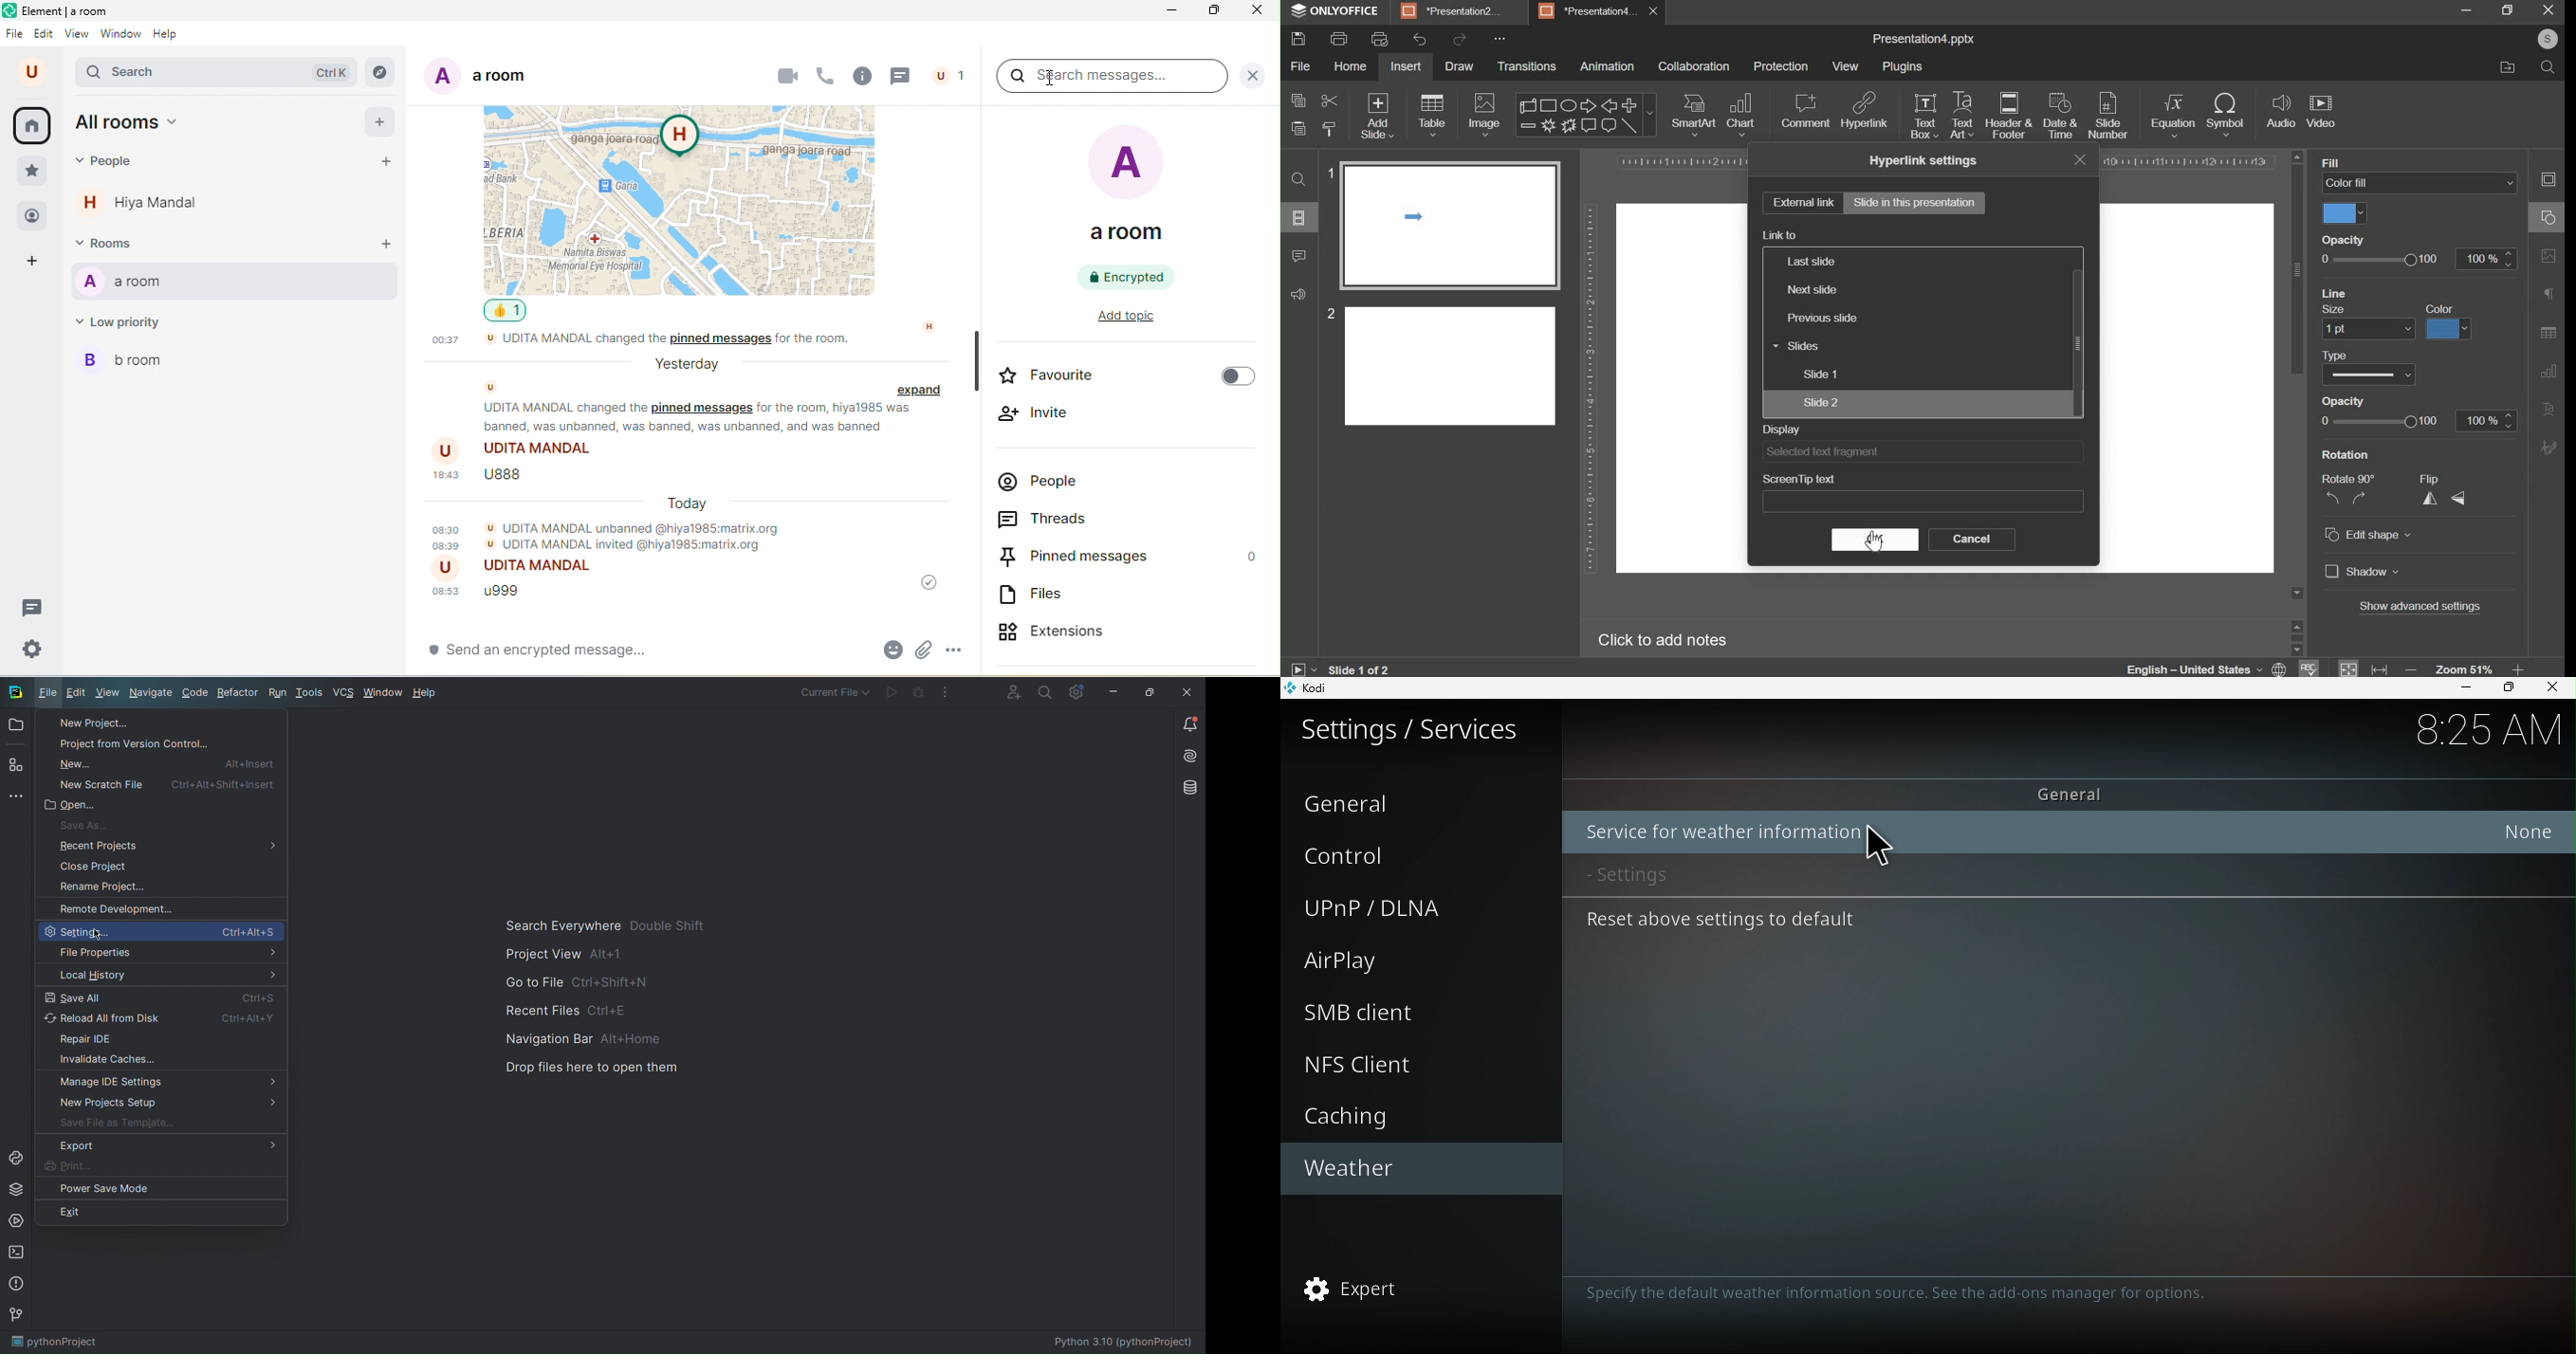 The image size is (2576, 1372). What do you see at coordinates (1696, 66) in the screenshot?
I see `collaboration` at bounding box center [1696, 66].